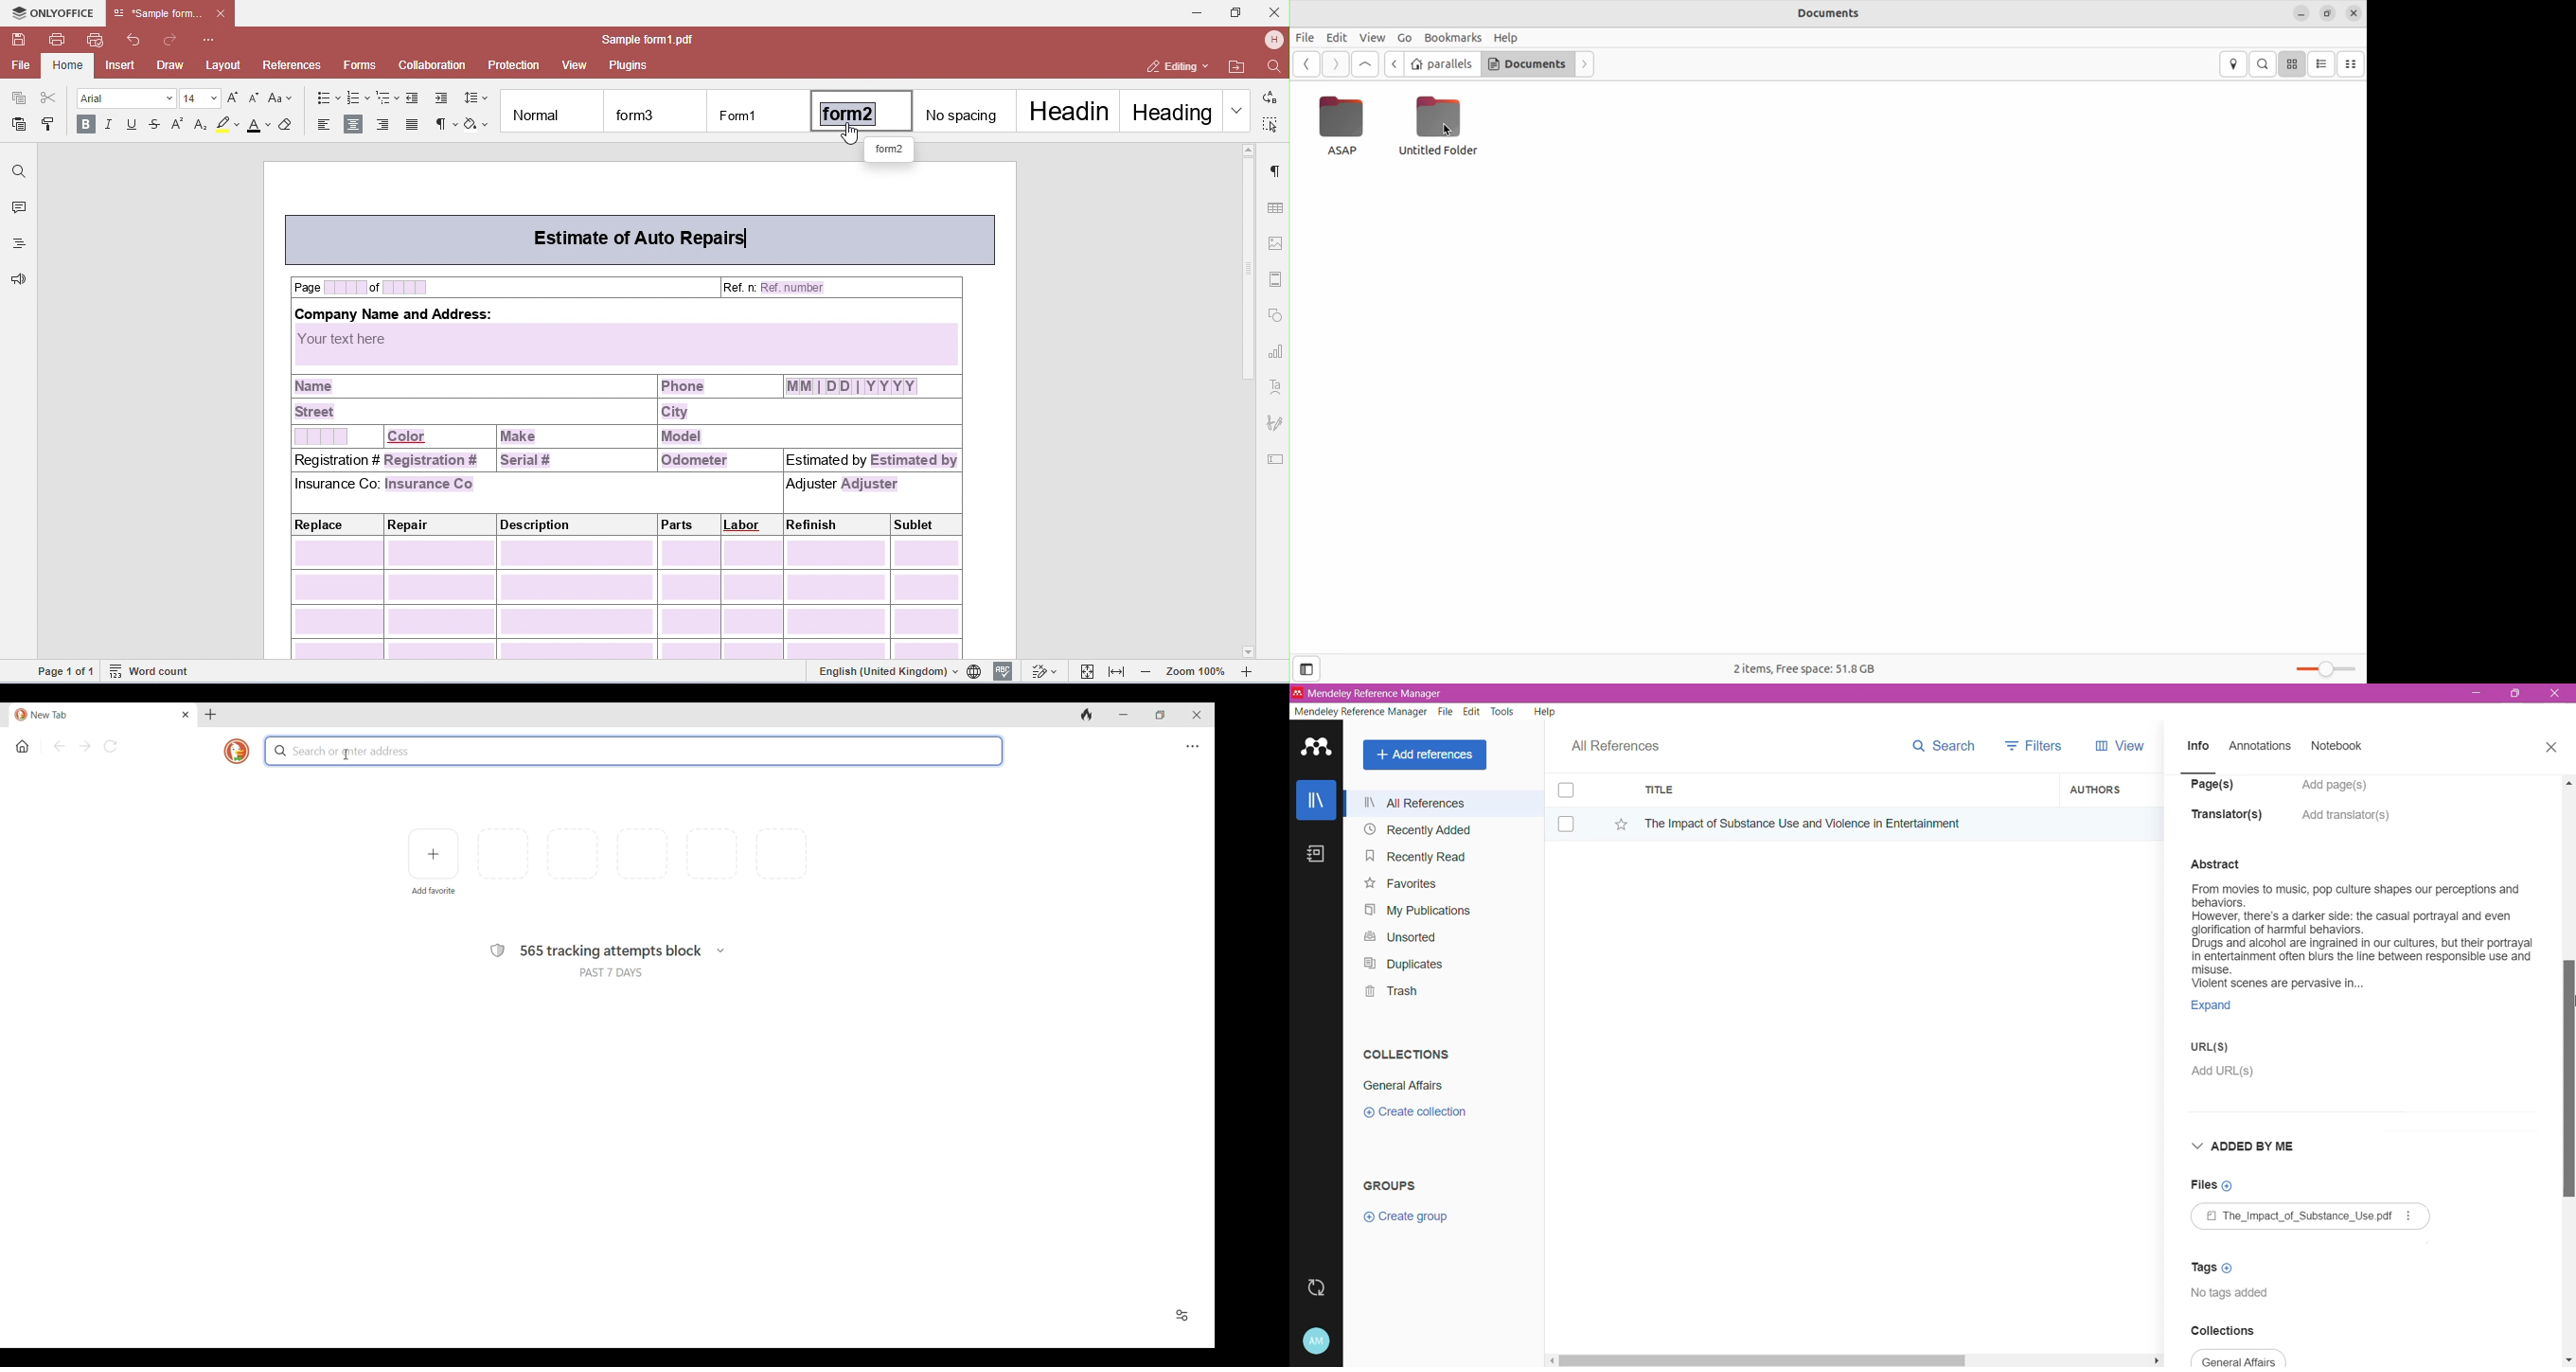  Describe the element at coordinates (2551, 745) in the screenshot. I see `Close` at that location.